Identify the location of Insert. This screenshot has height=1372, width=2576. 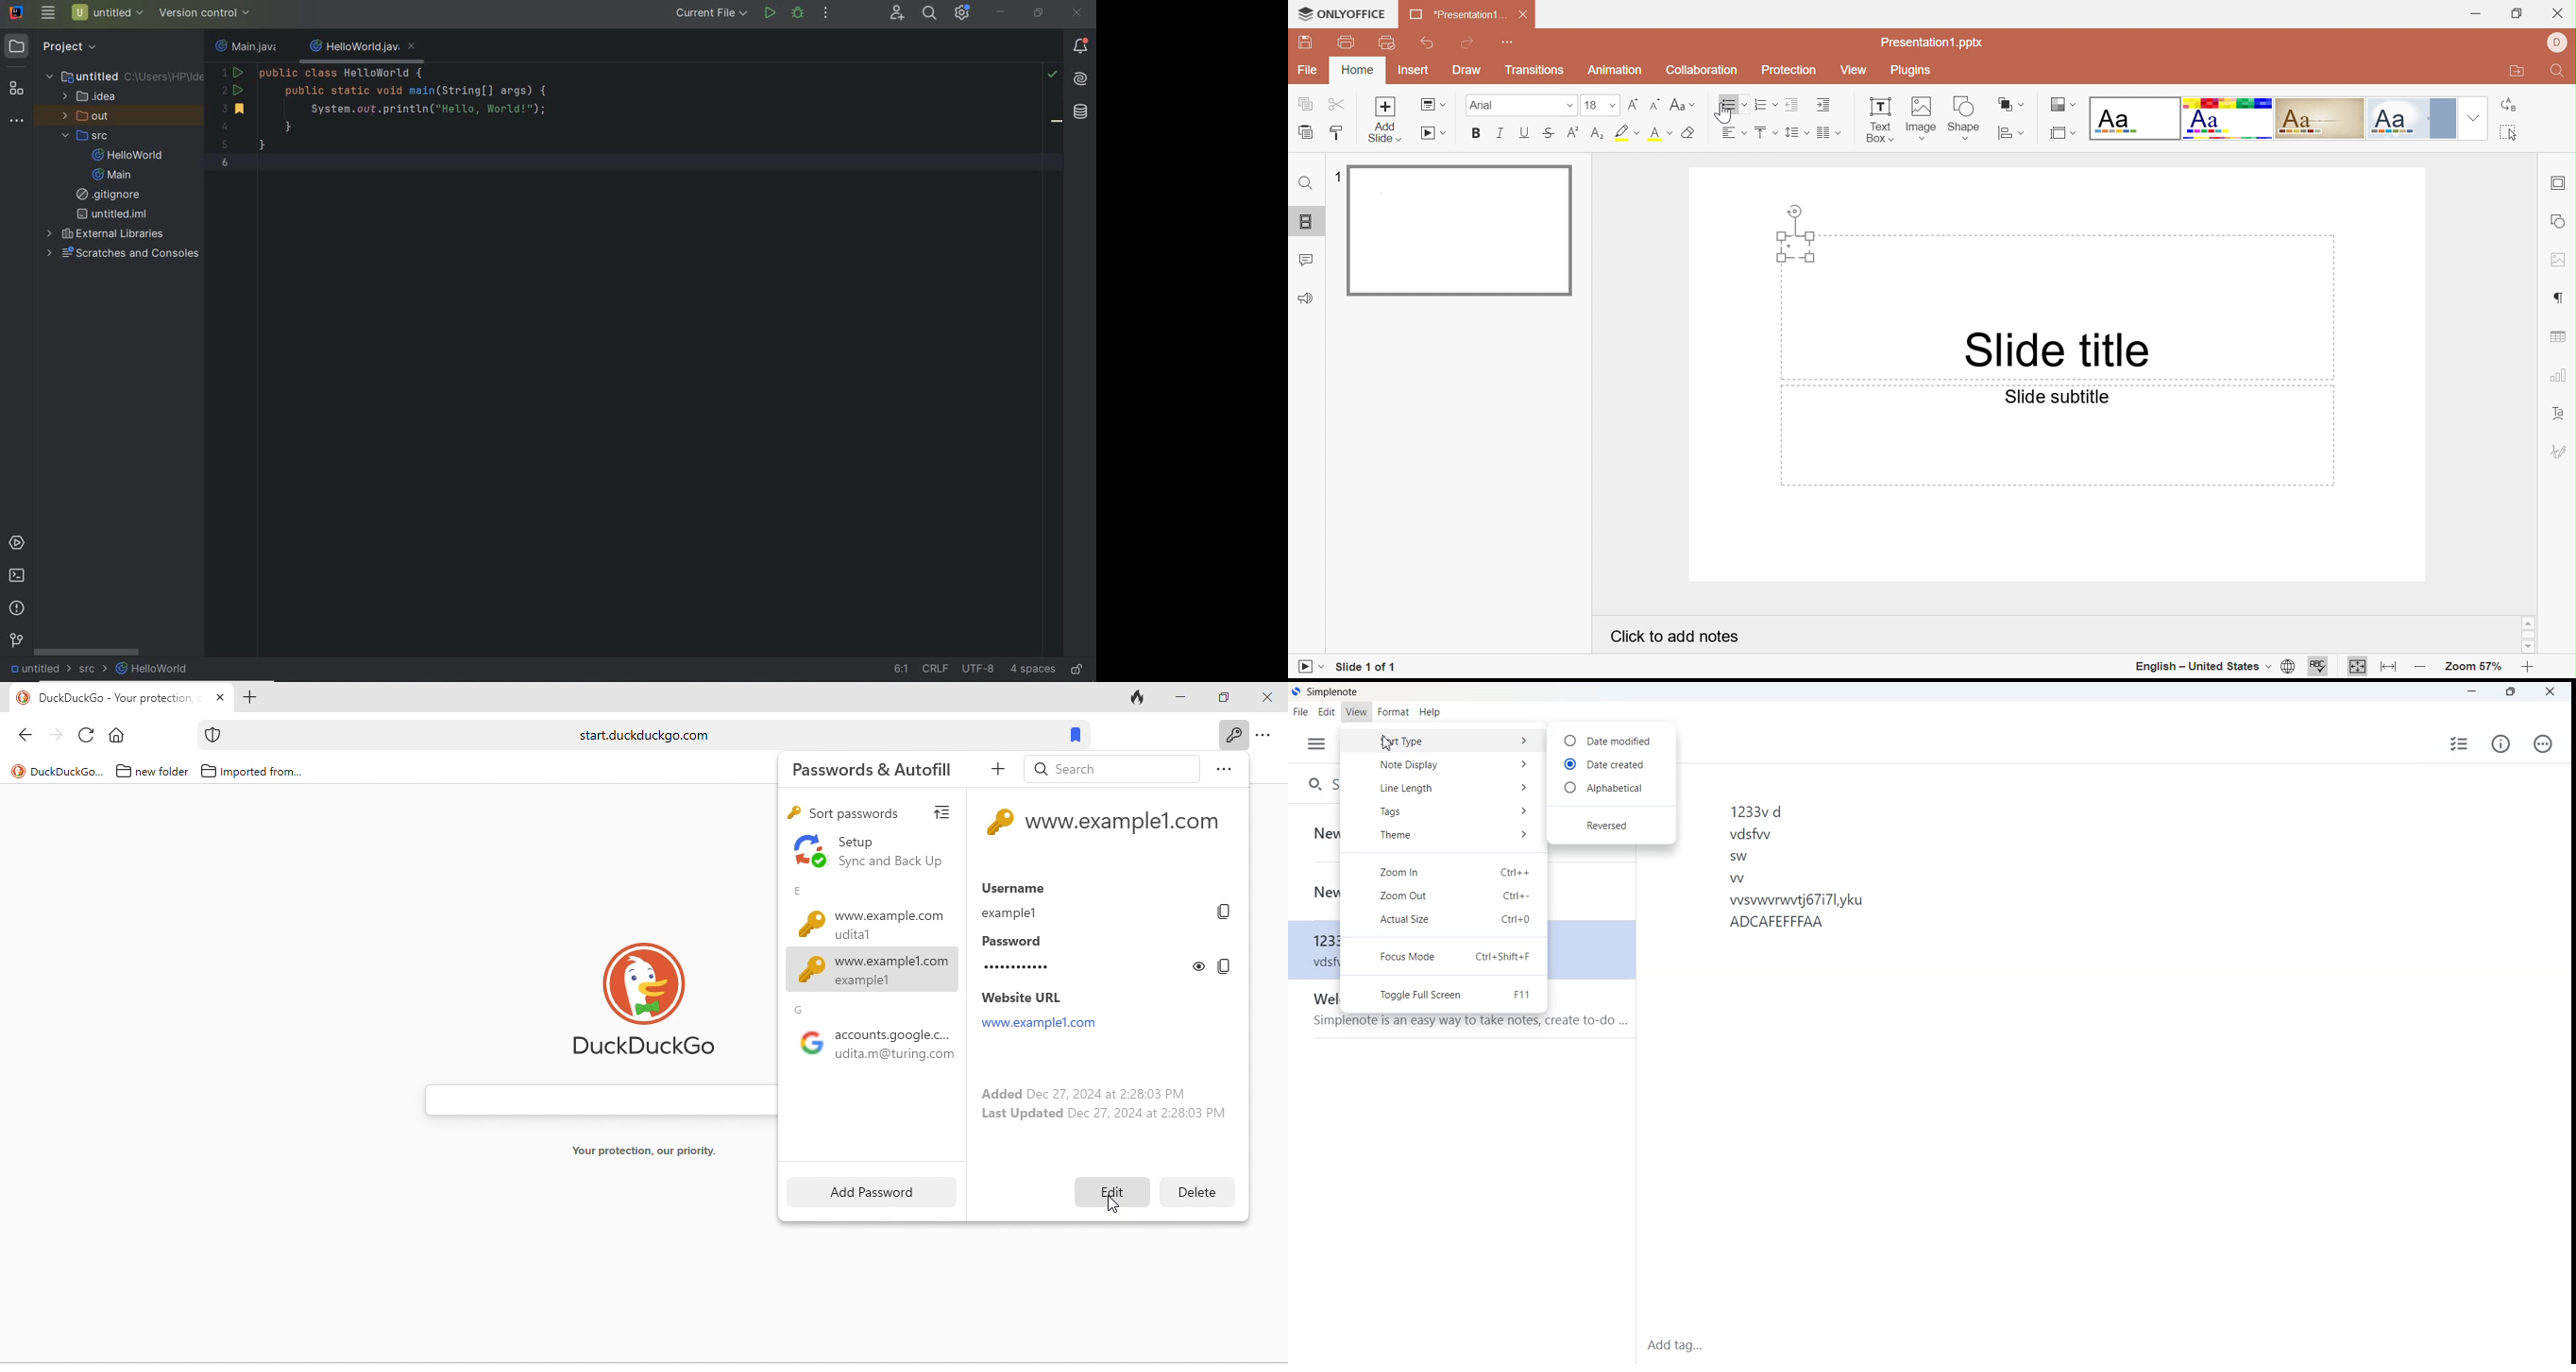
(1415, 71).